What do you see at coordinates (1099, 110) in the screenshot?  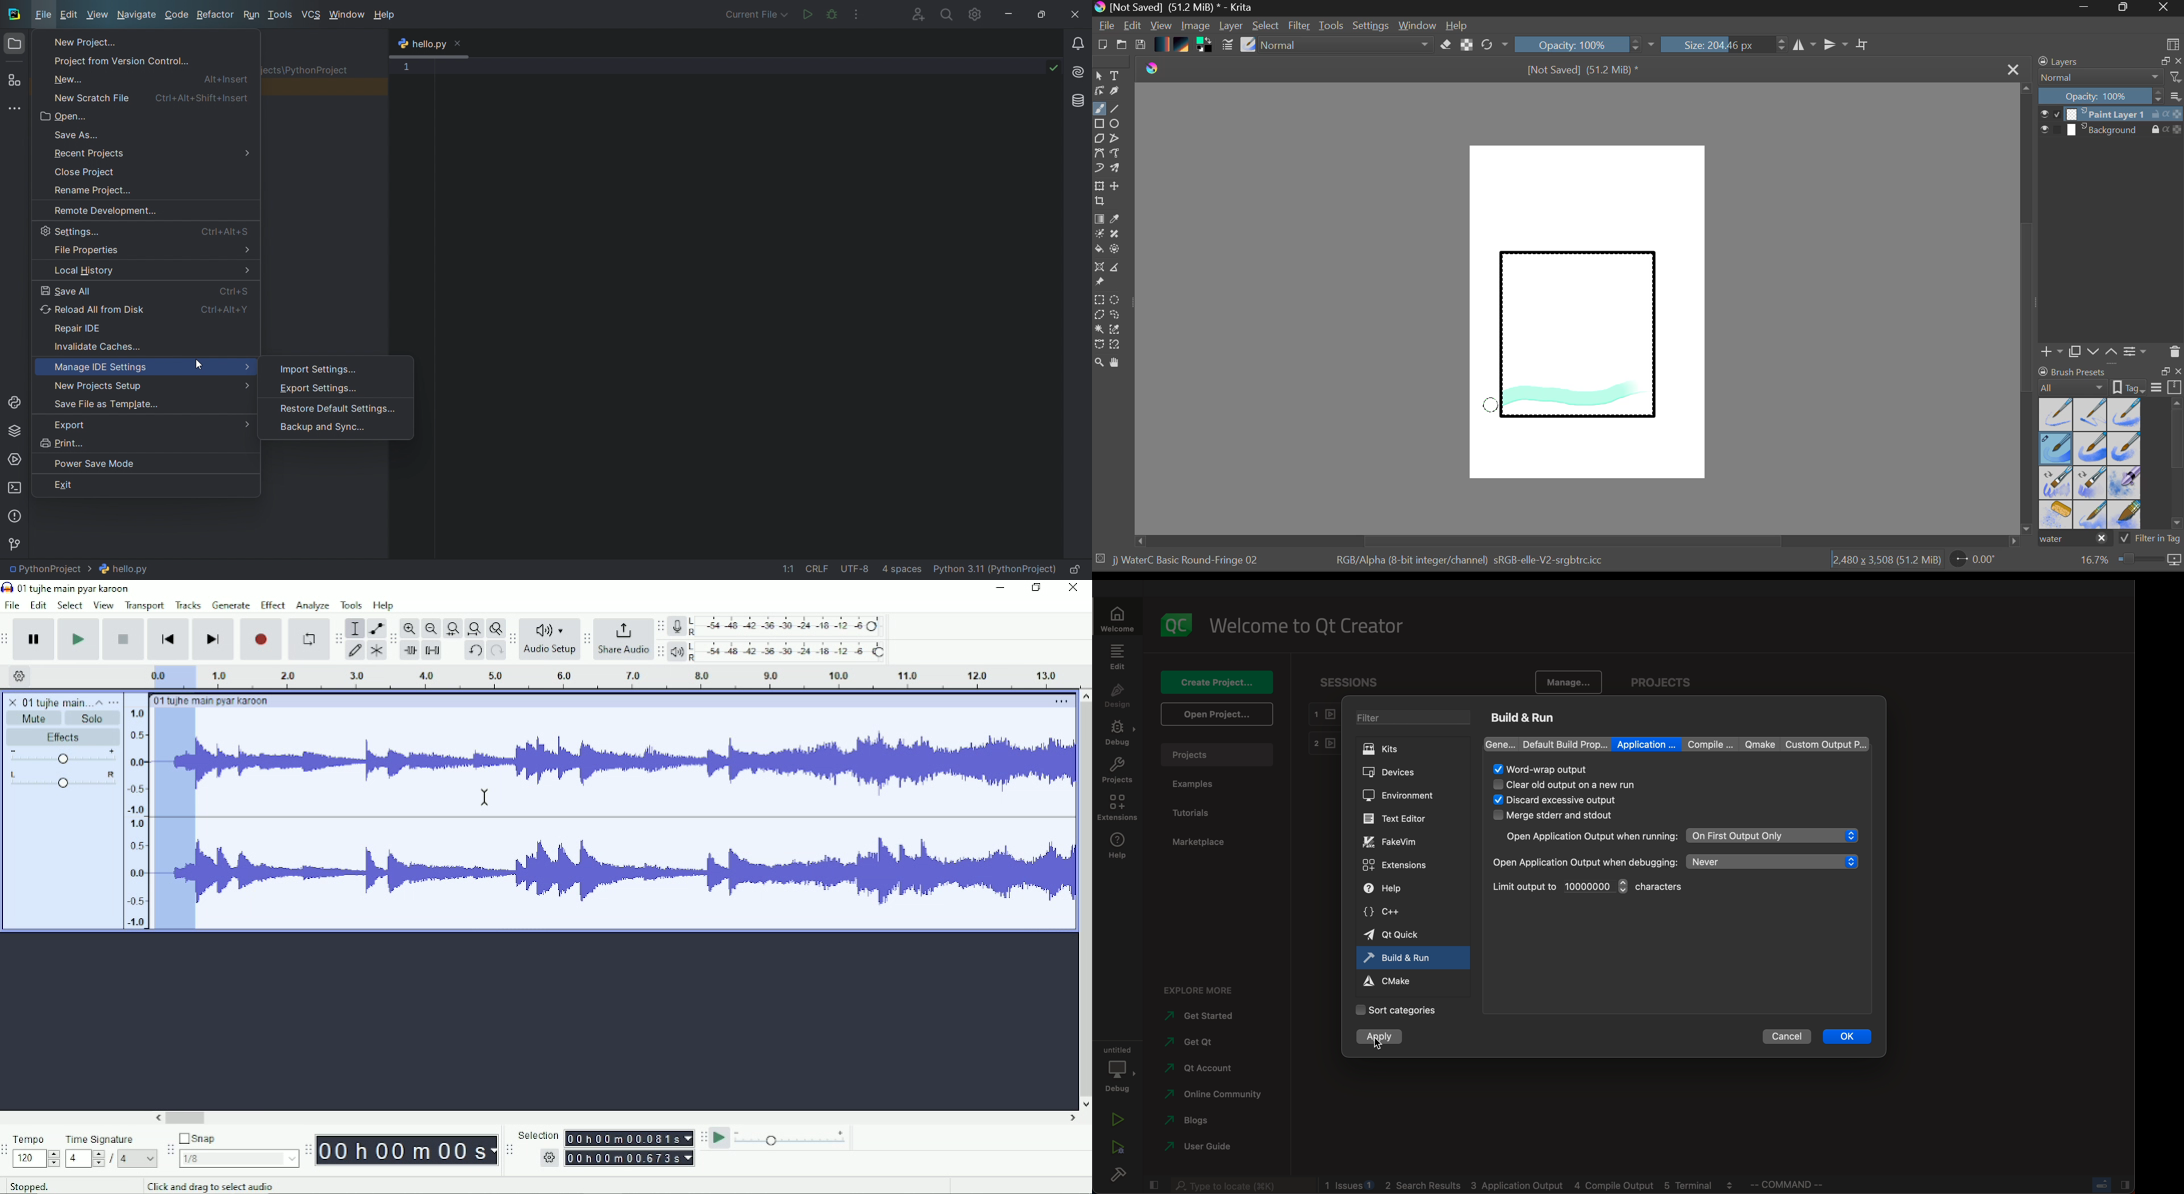 I see `Paintbrush` at bounding box center [1099, 110].